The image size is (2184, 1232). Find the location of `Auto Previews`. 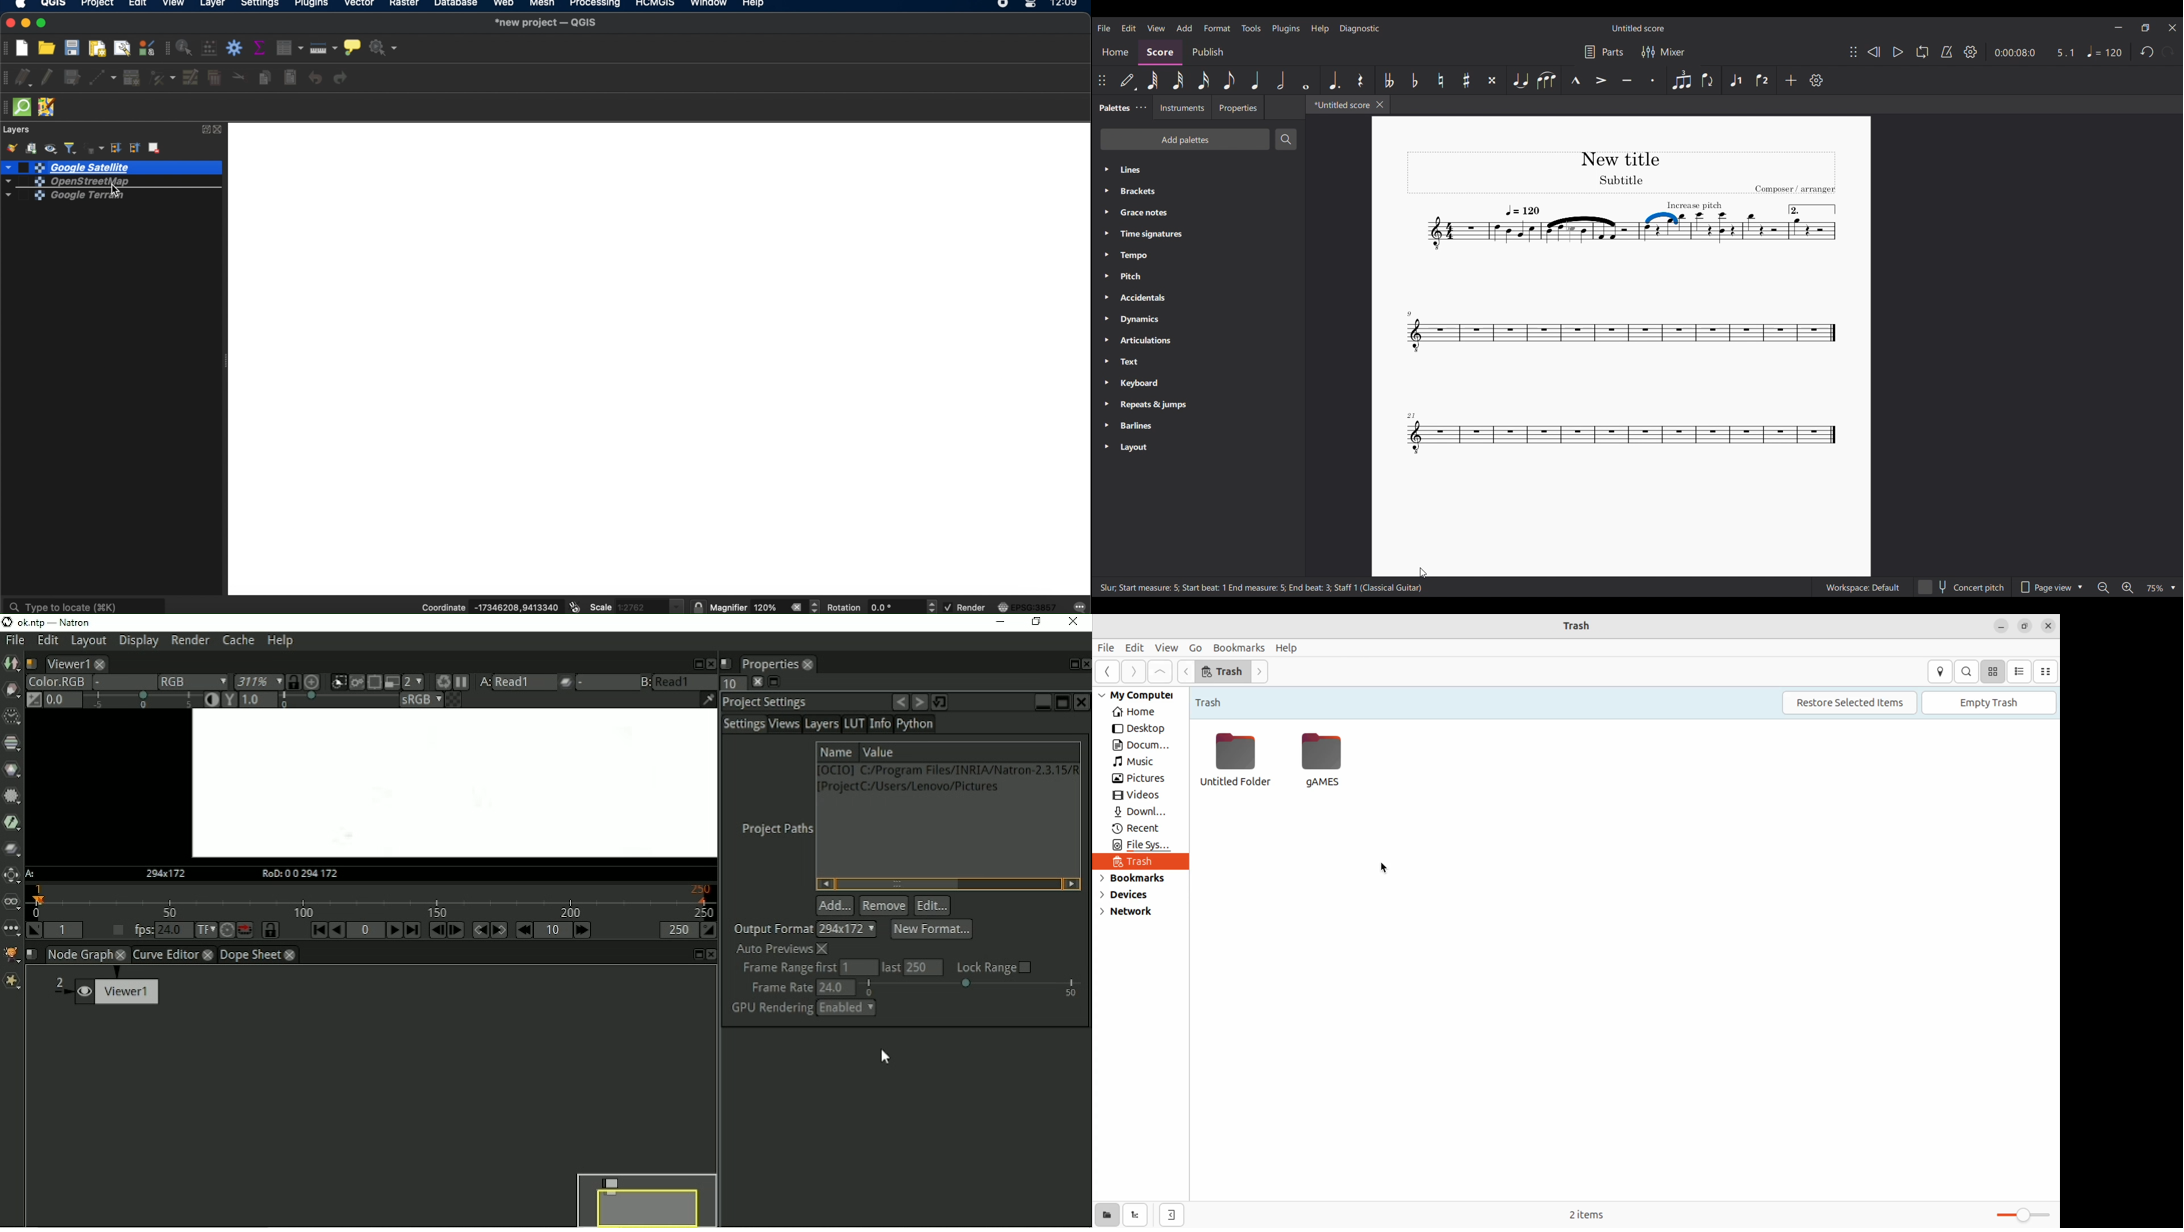

Auto Previews is located at coordinates (782, 949).